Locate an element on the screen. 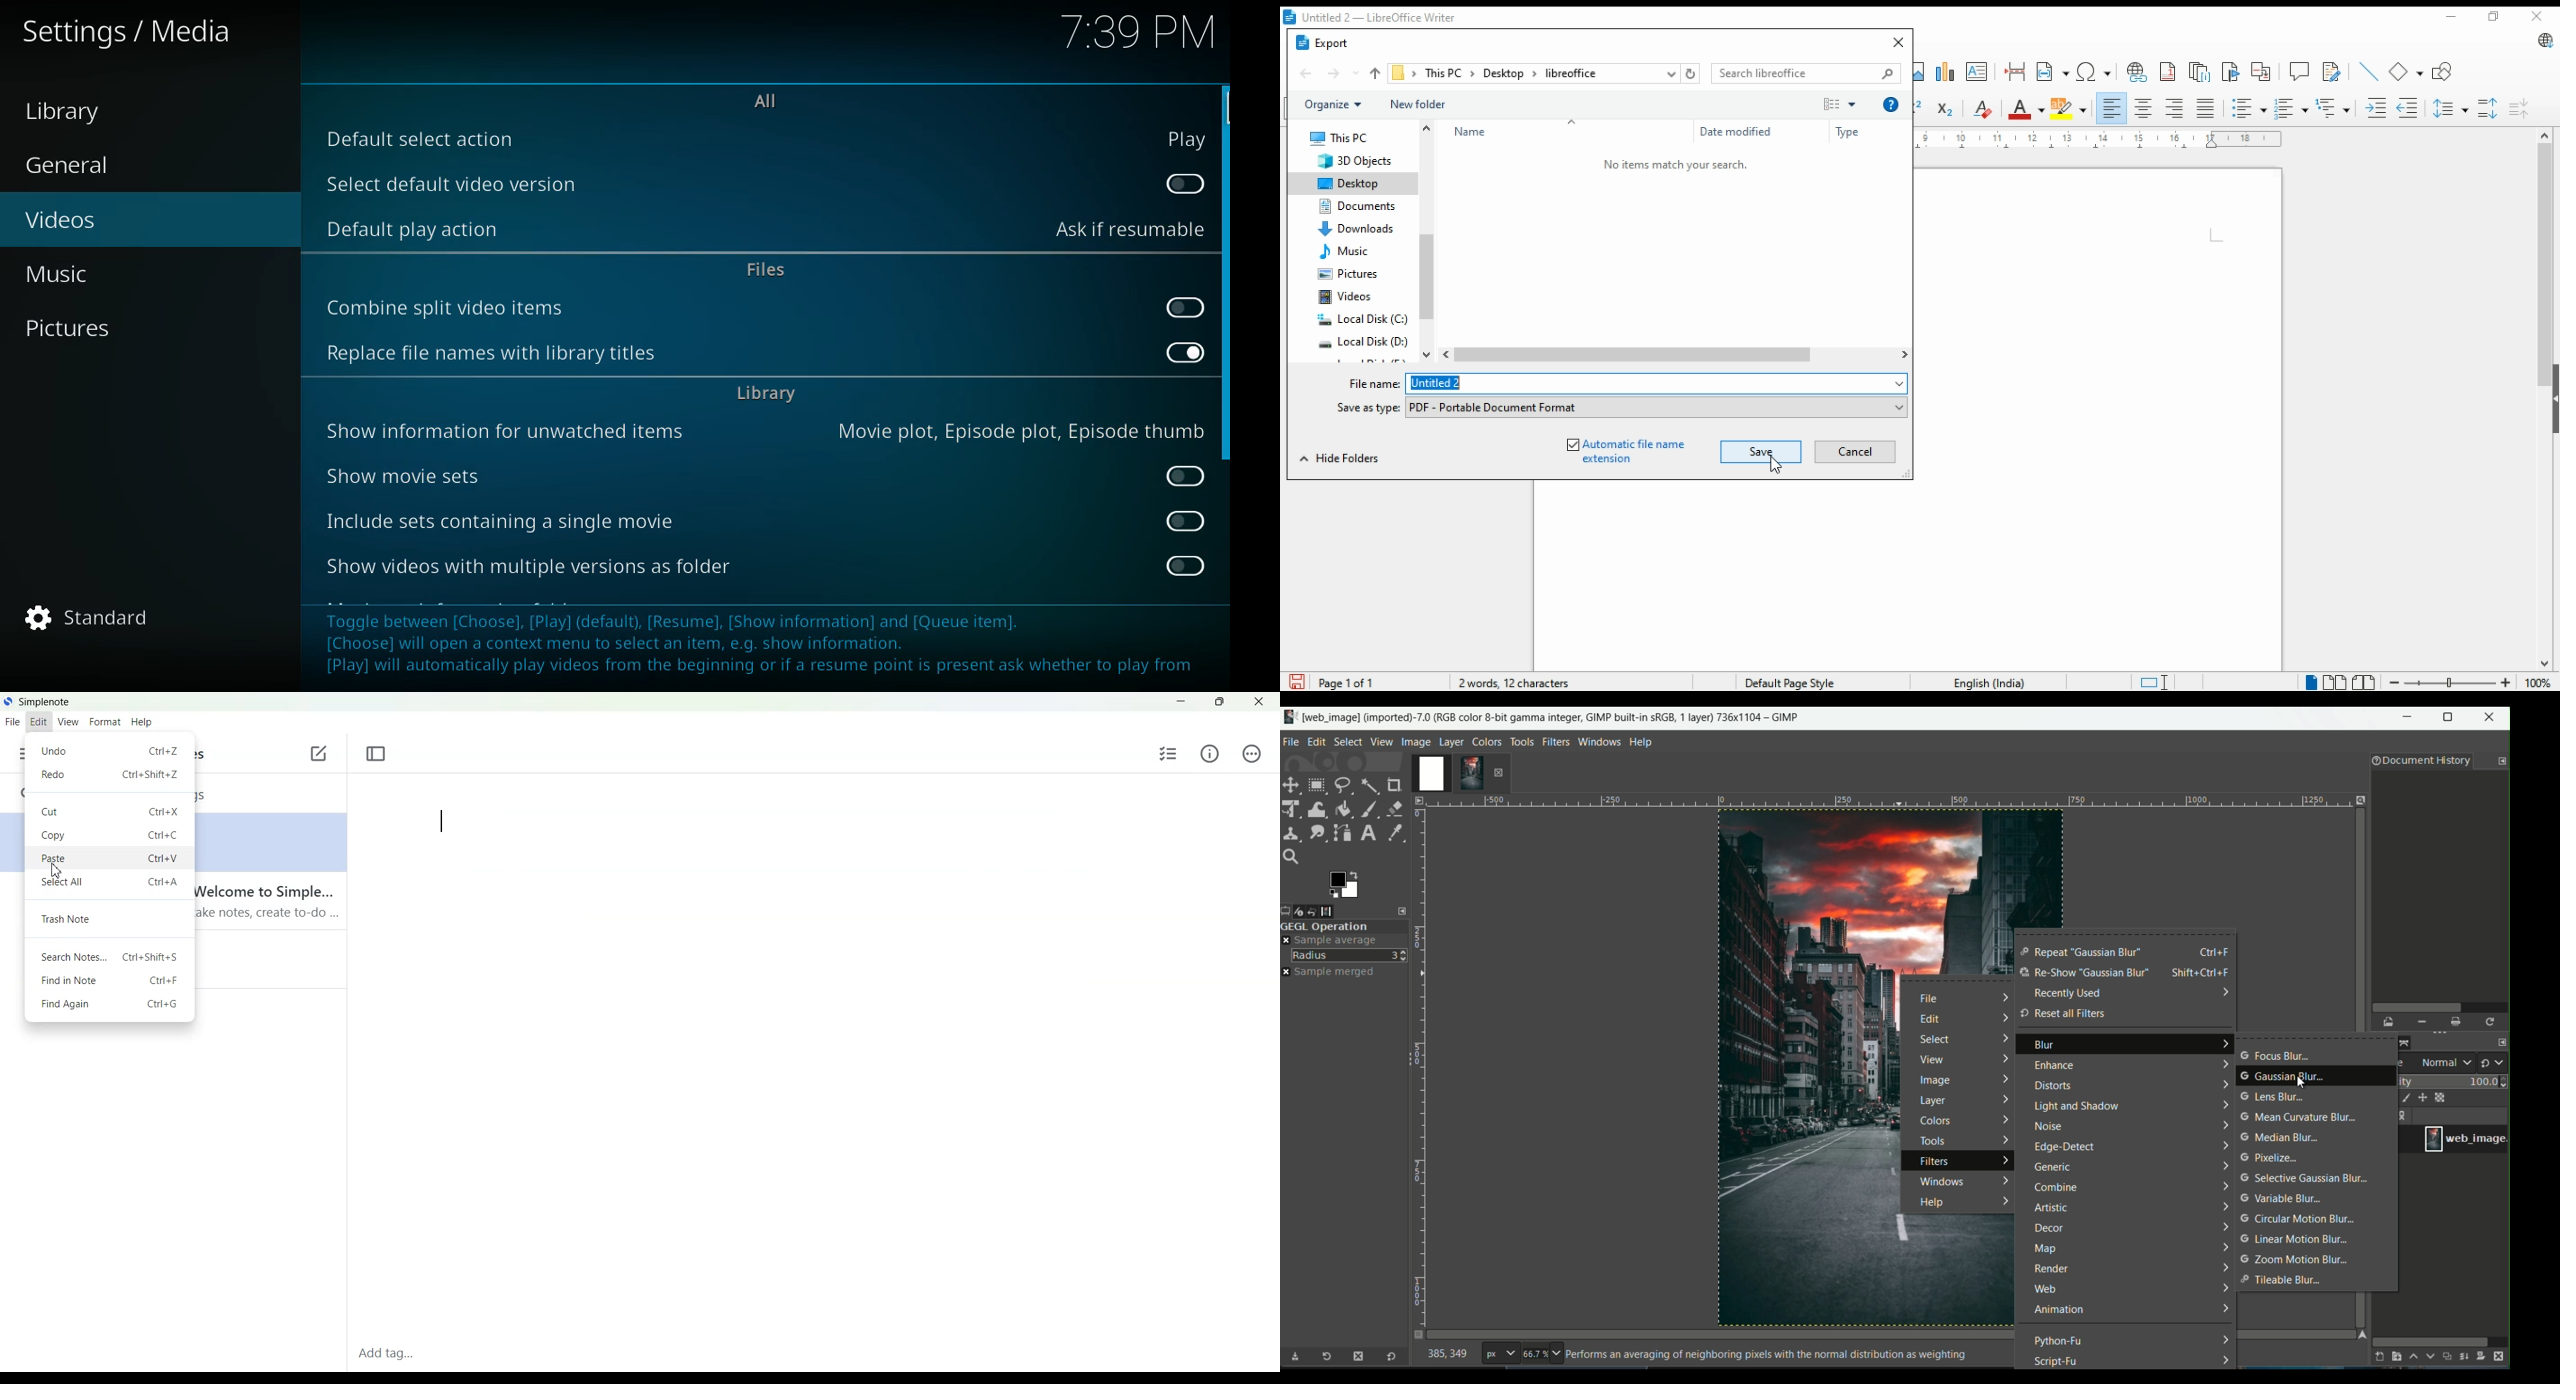  show draw functions is located at coordinates (2443, 70).